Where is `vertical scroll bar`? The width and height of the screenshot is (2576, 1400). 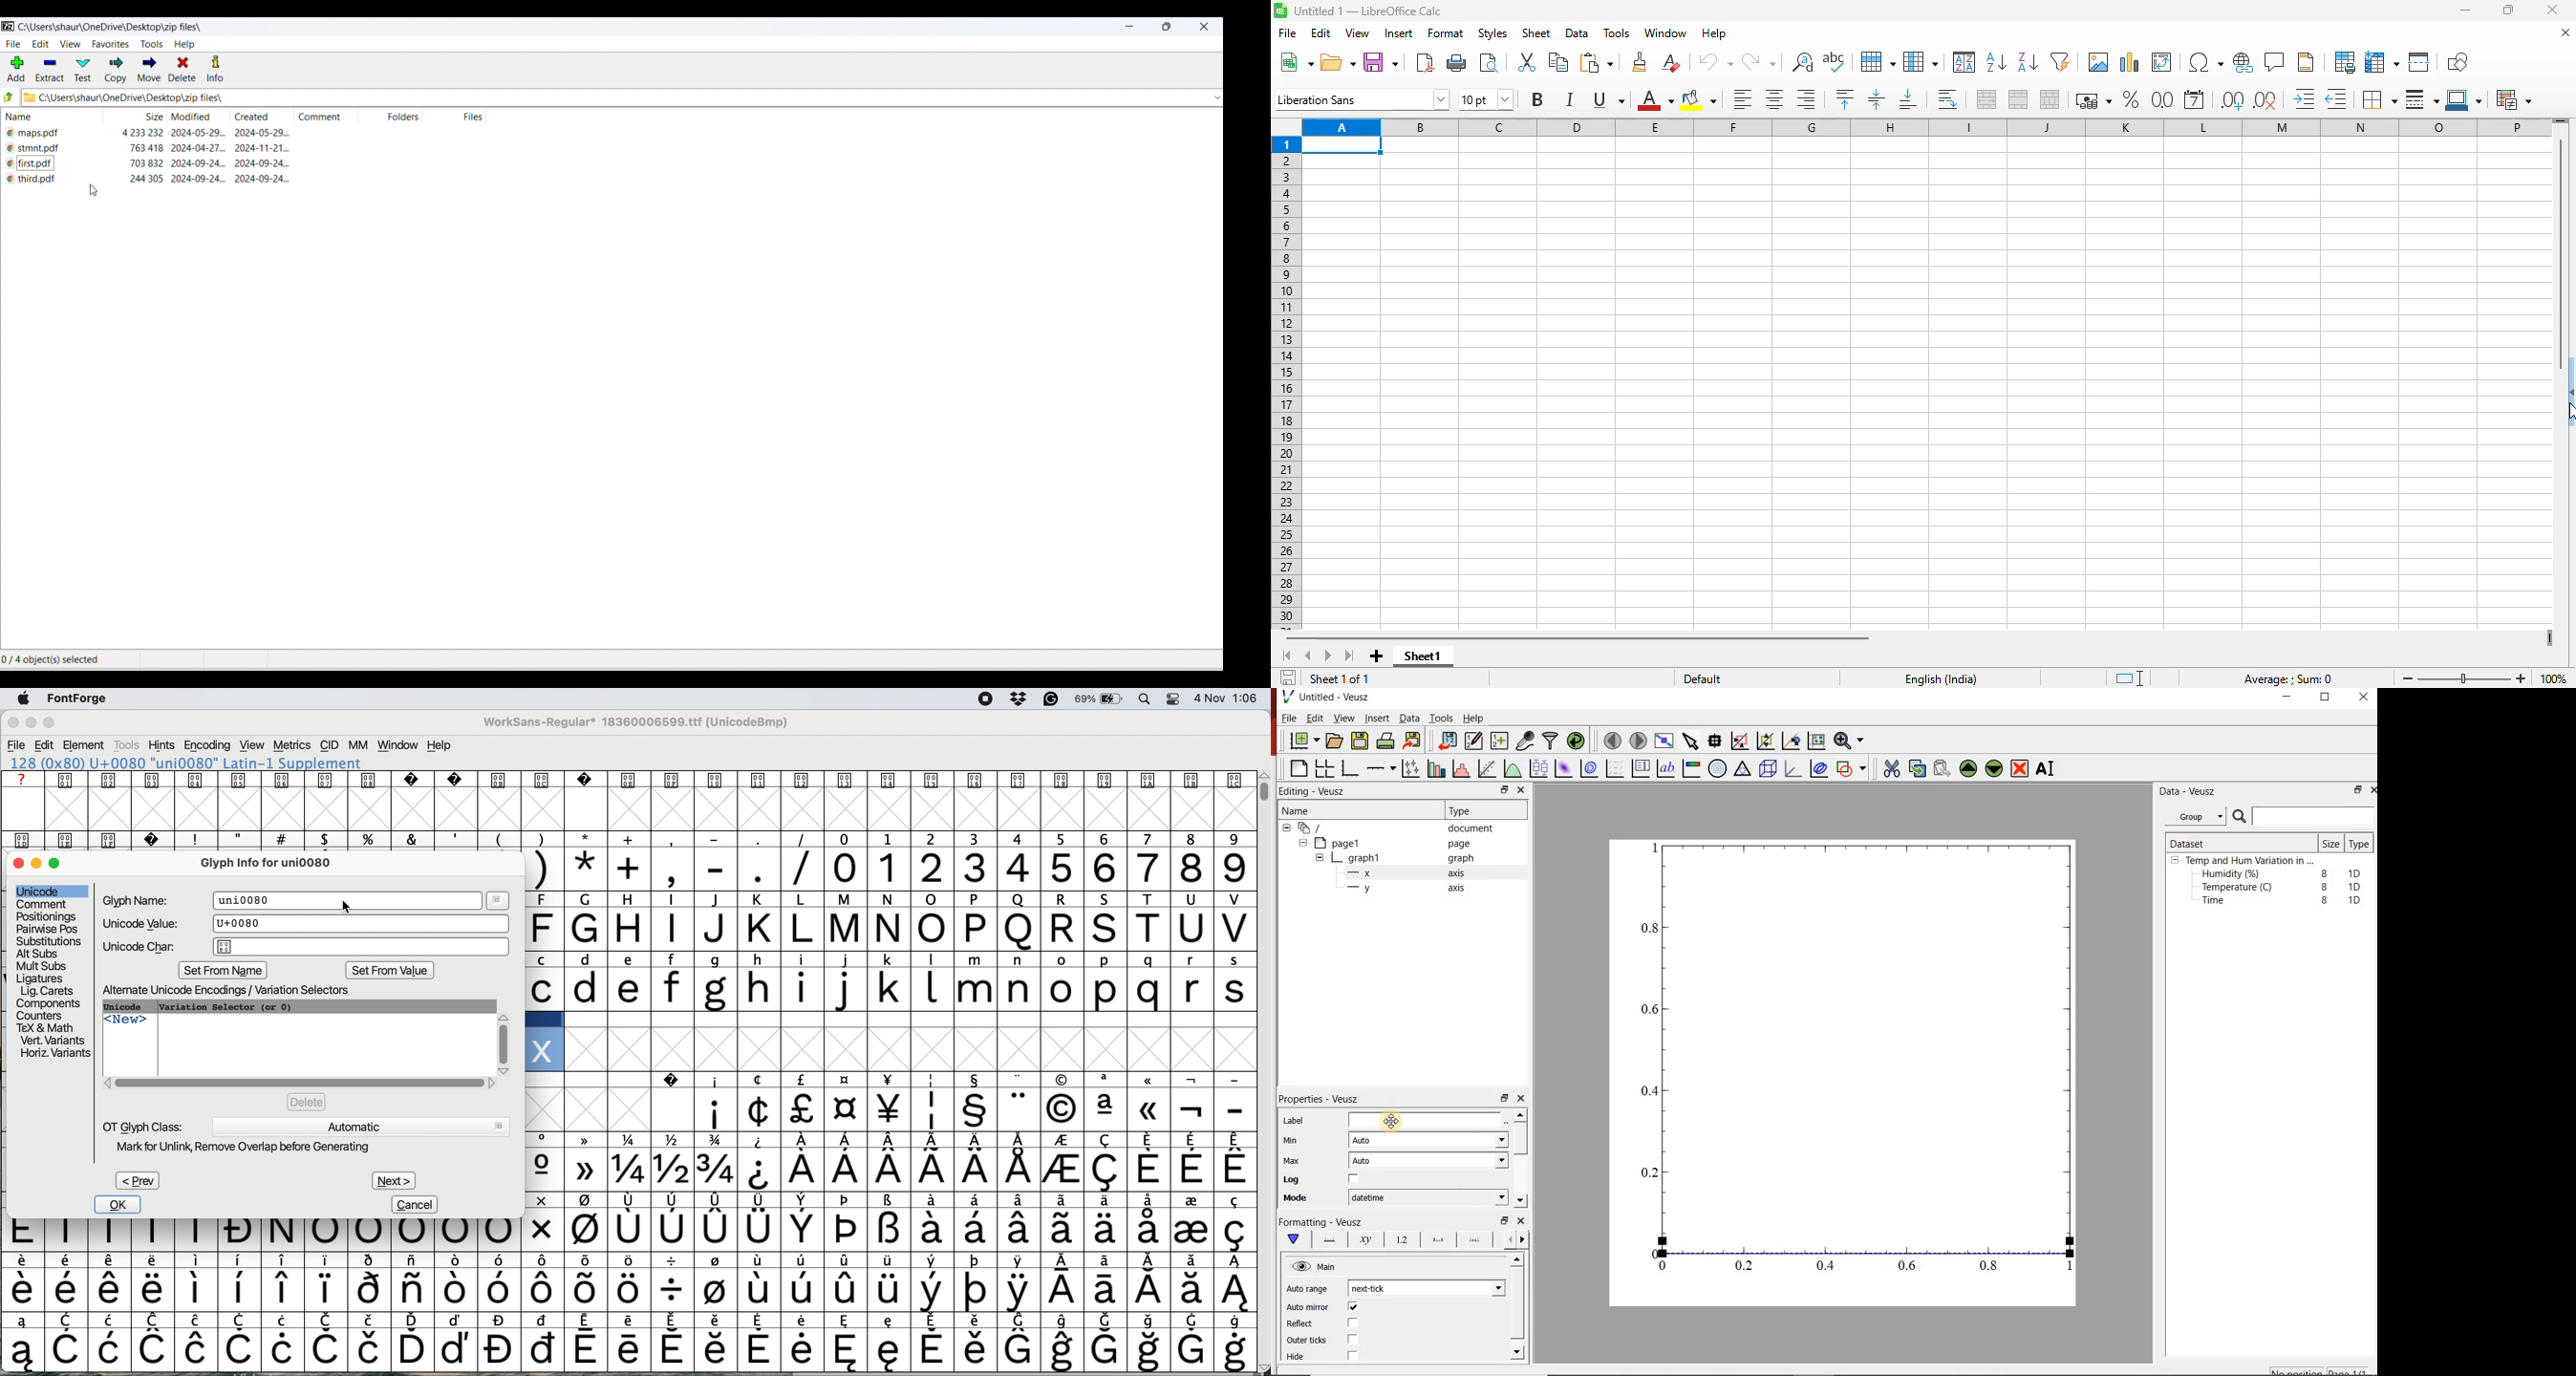
vertical scroll bar is located at coordinates (504, 1040).